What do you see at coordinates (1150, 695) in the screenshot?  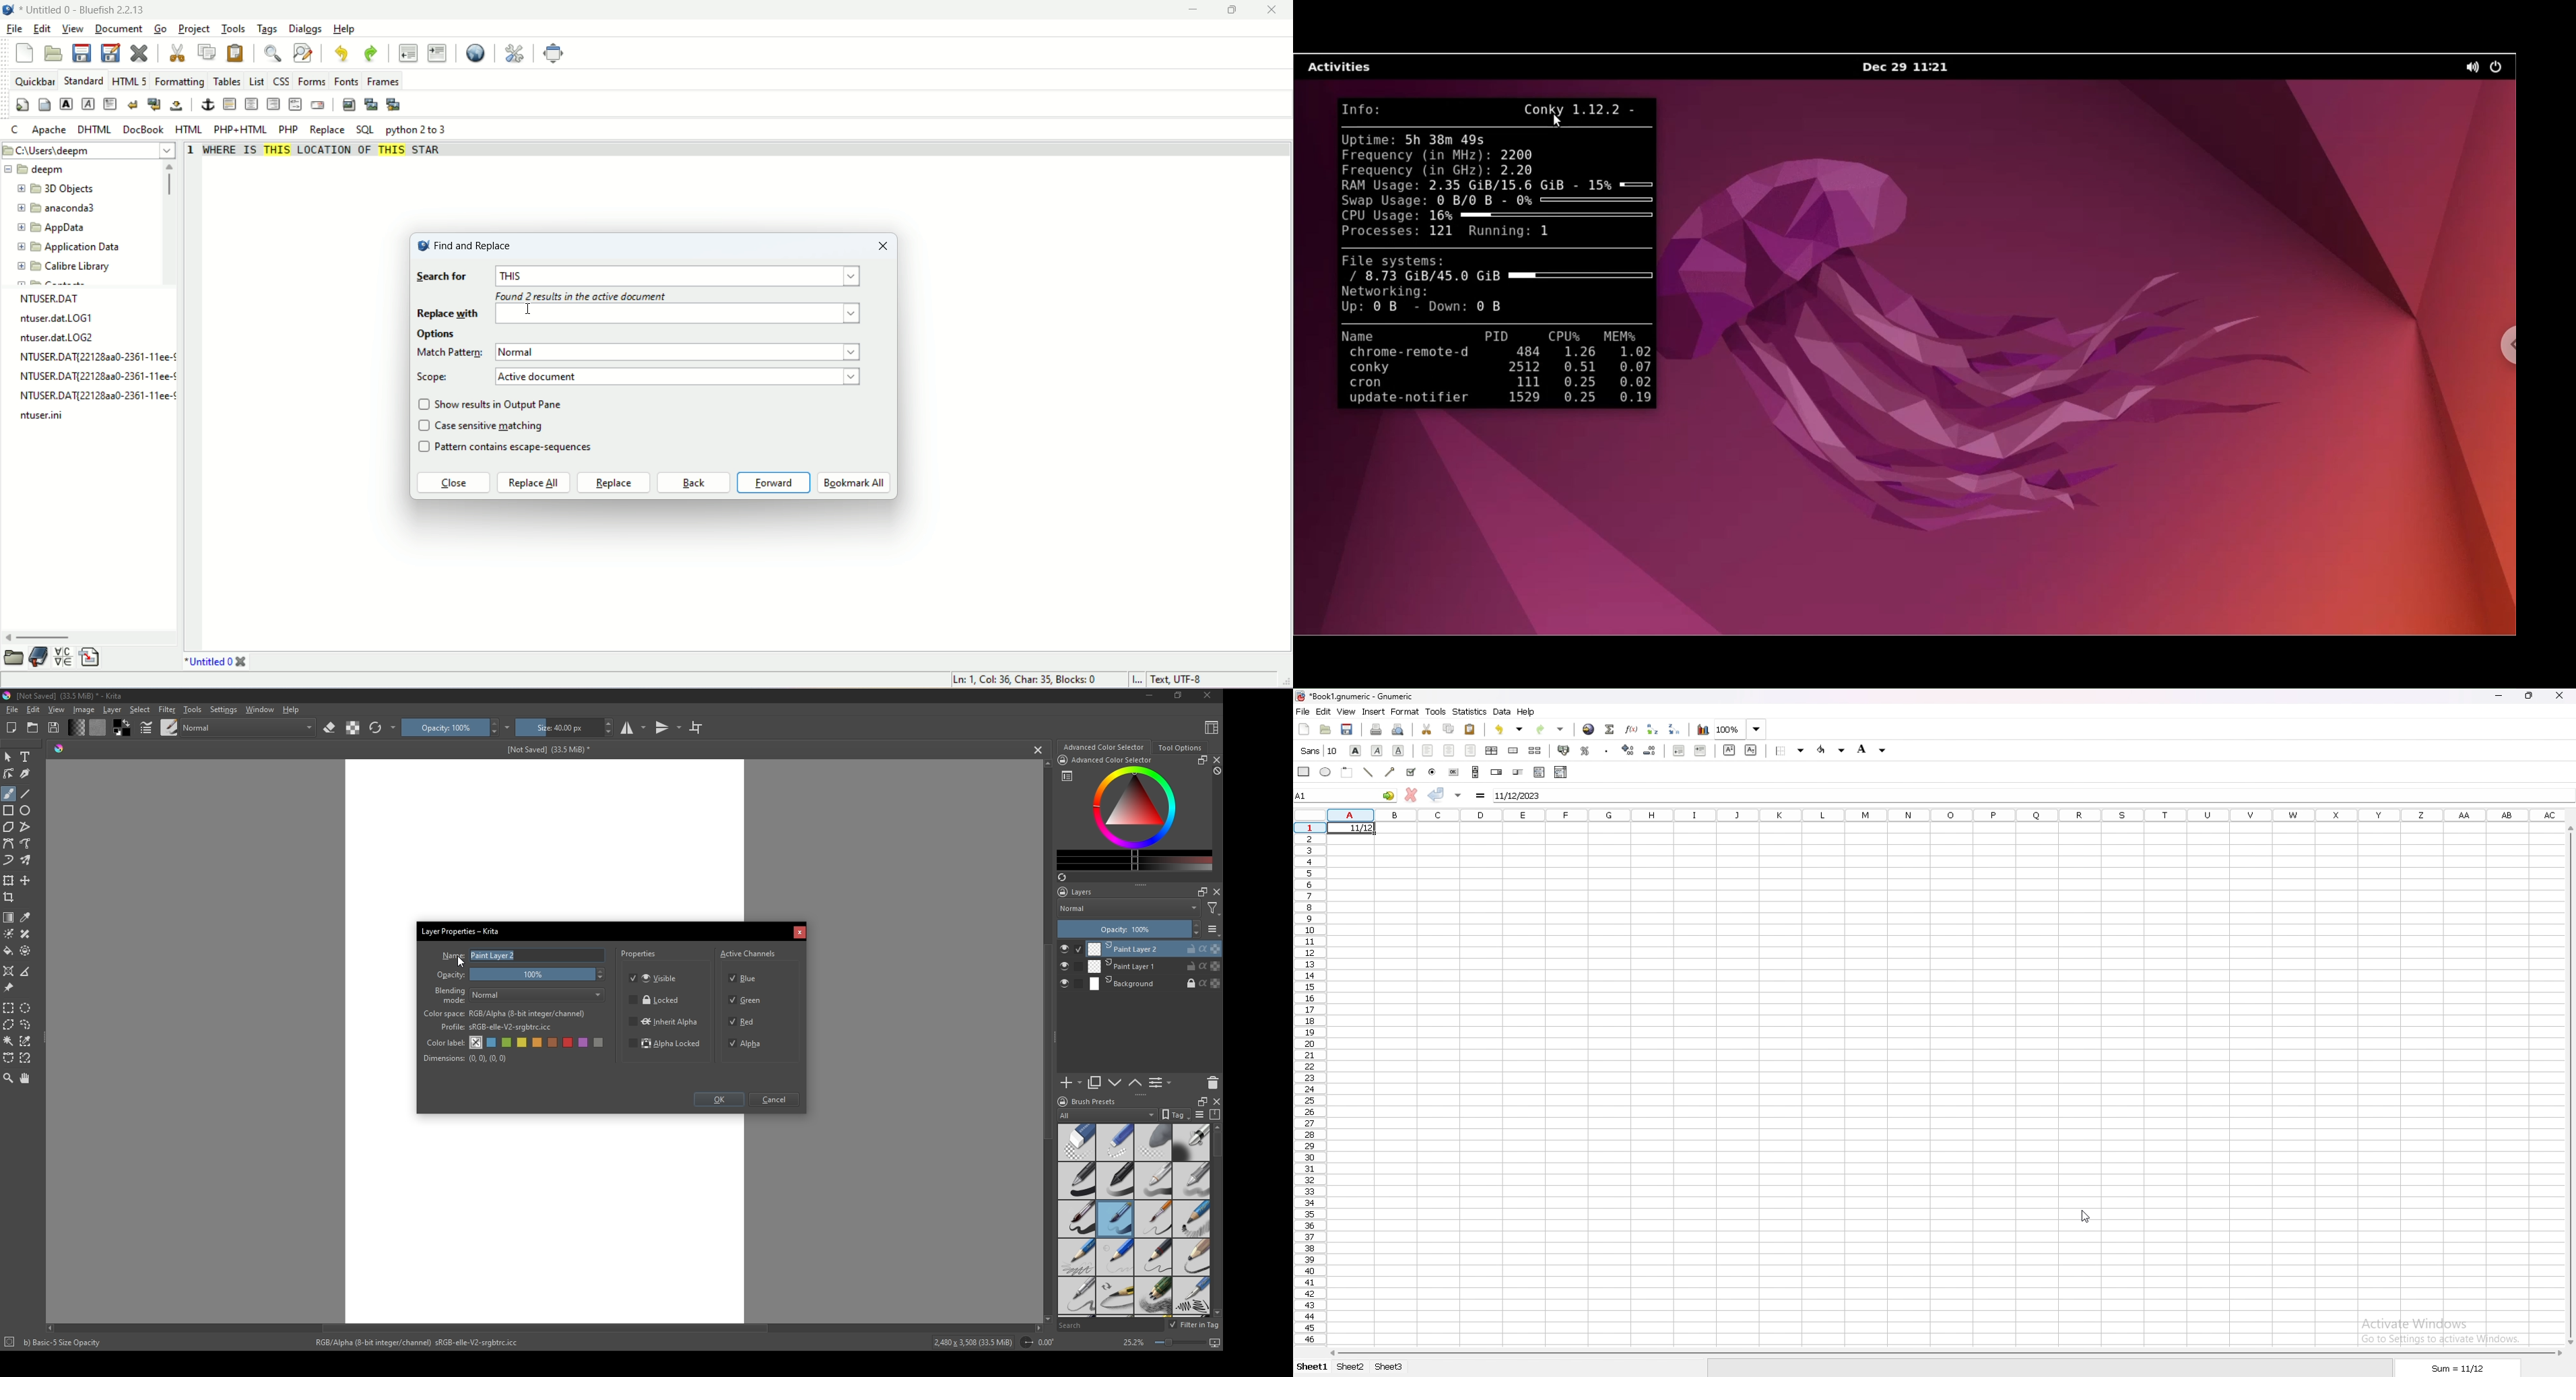 I see `minimize` at bounding box center [1150, 695].